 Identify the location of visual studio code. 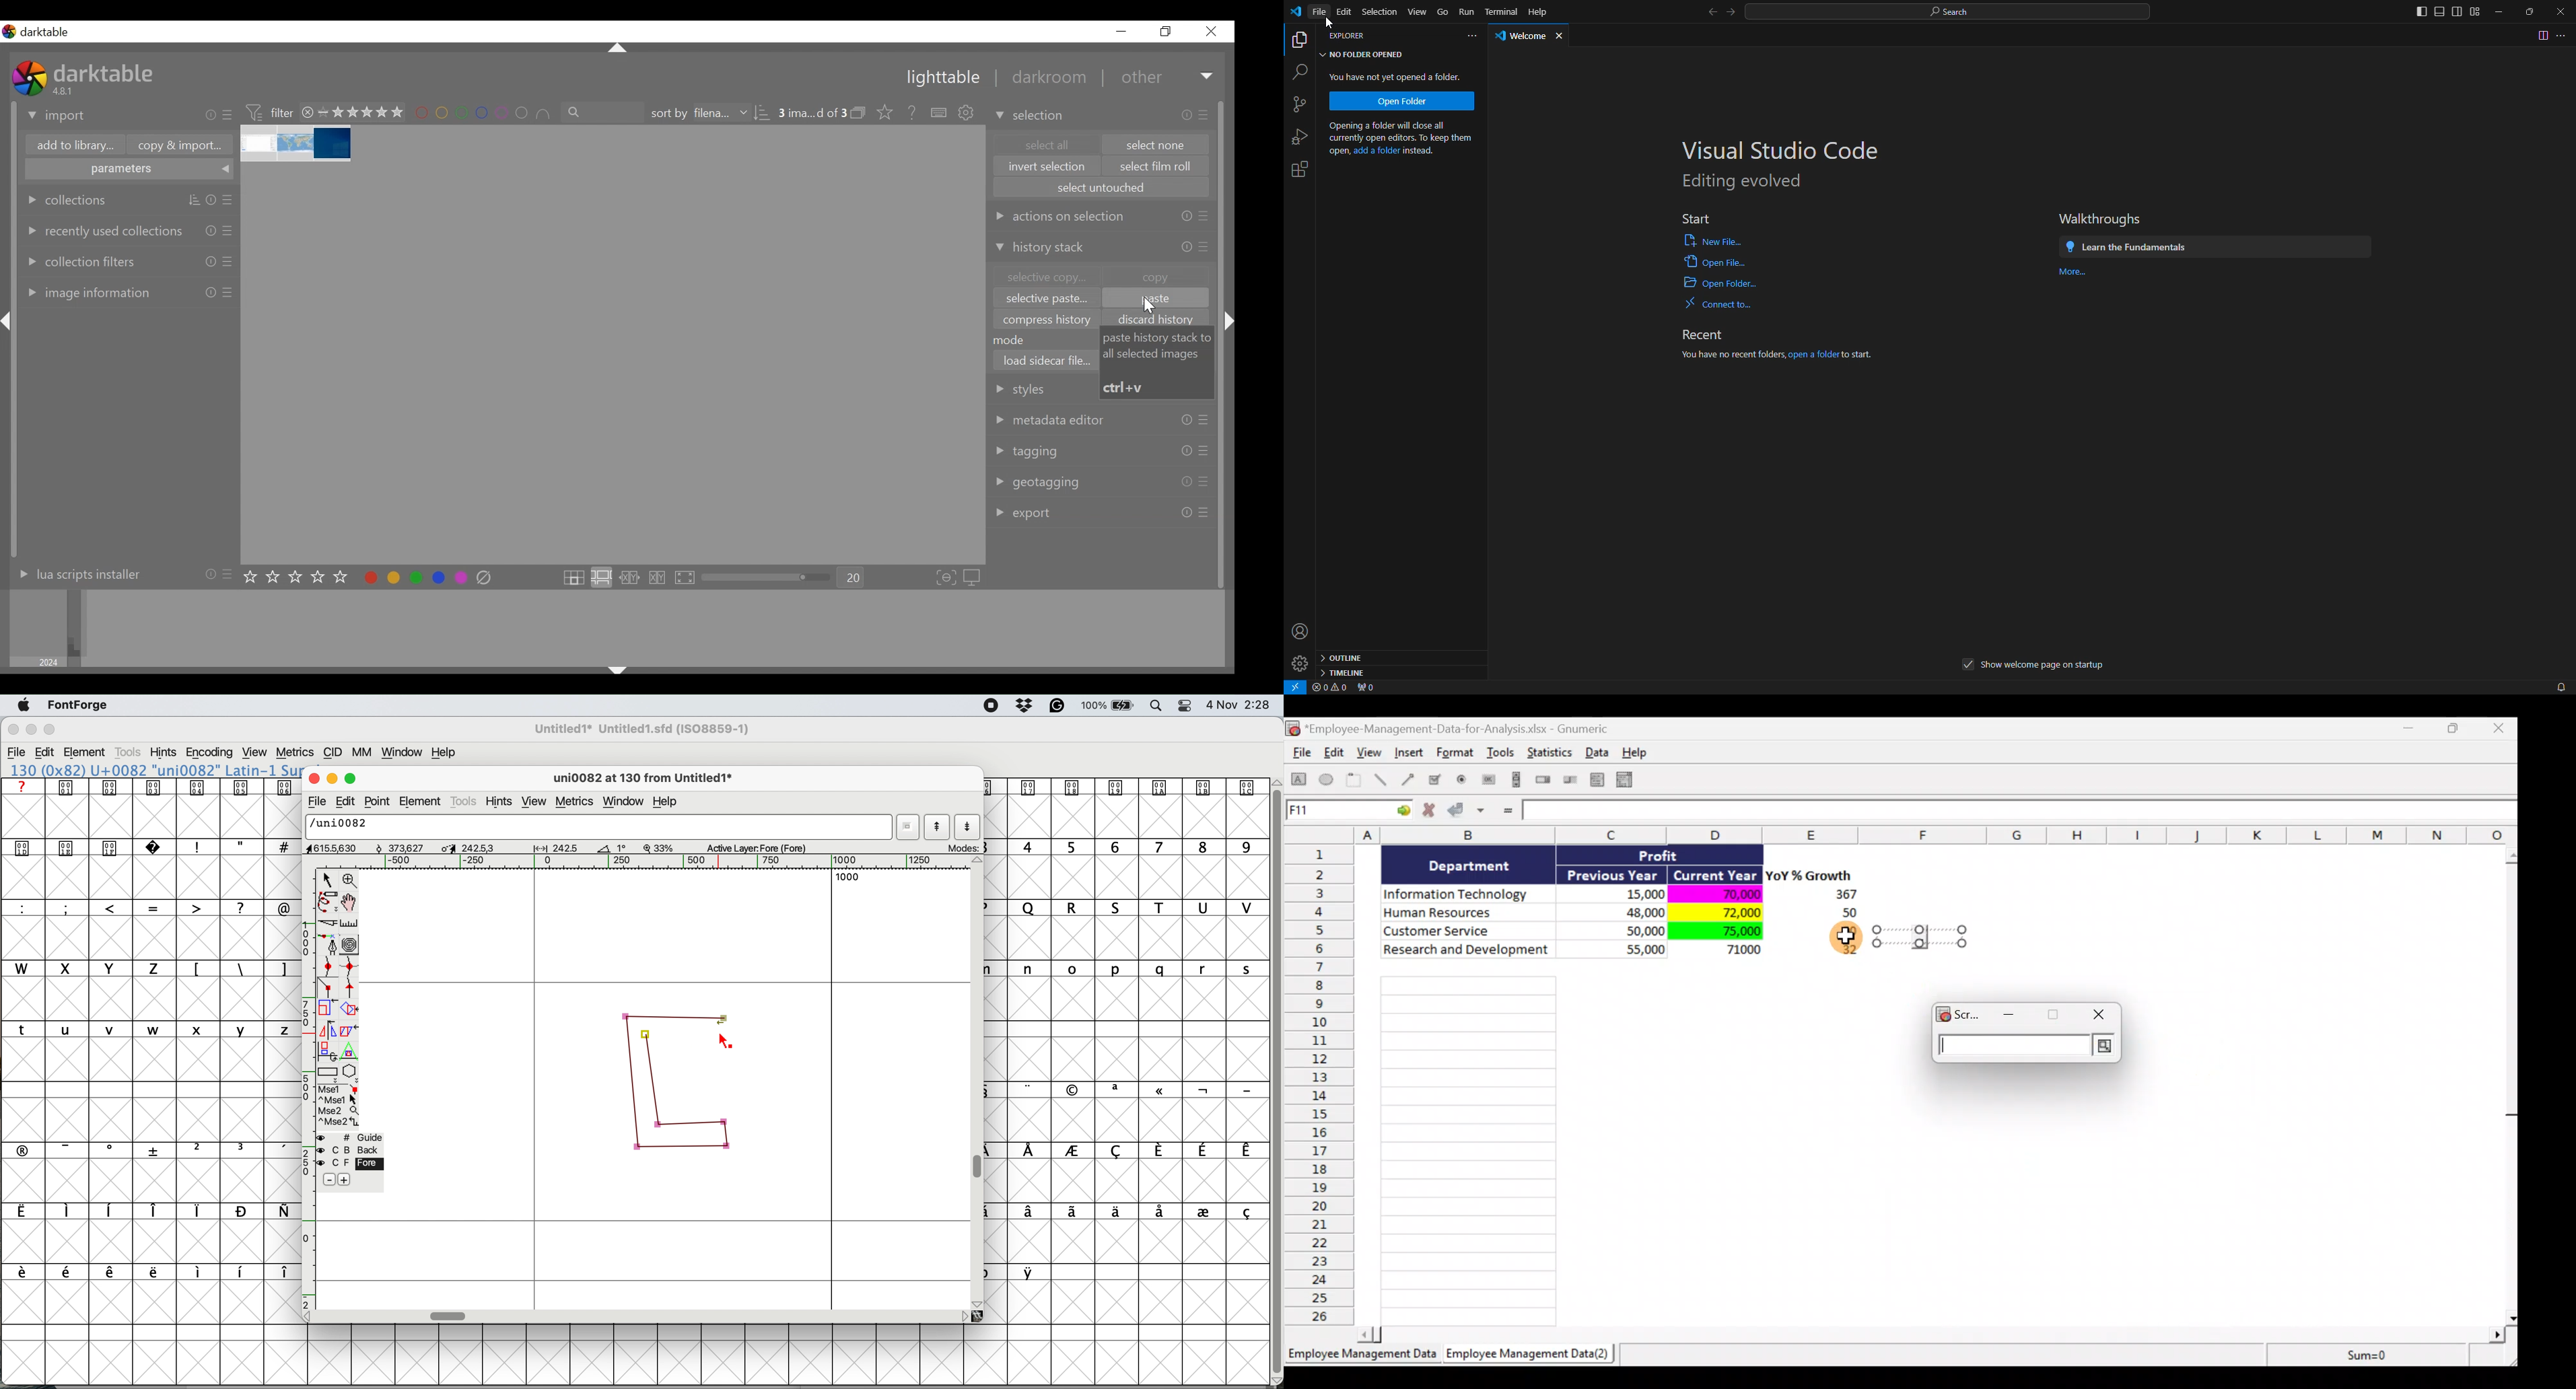
(1784, 150).